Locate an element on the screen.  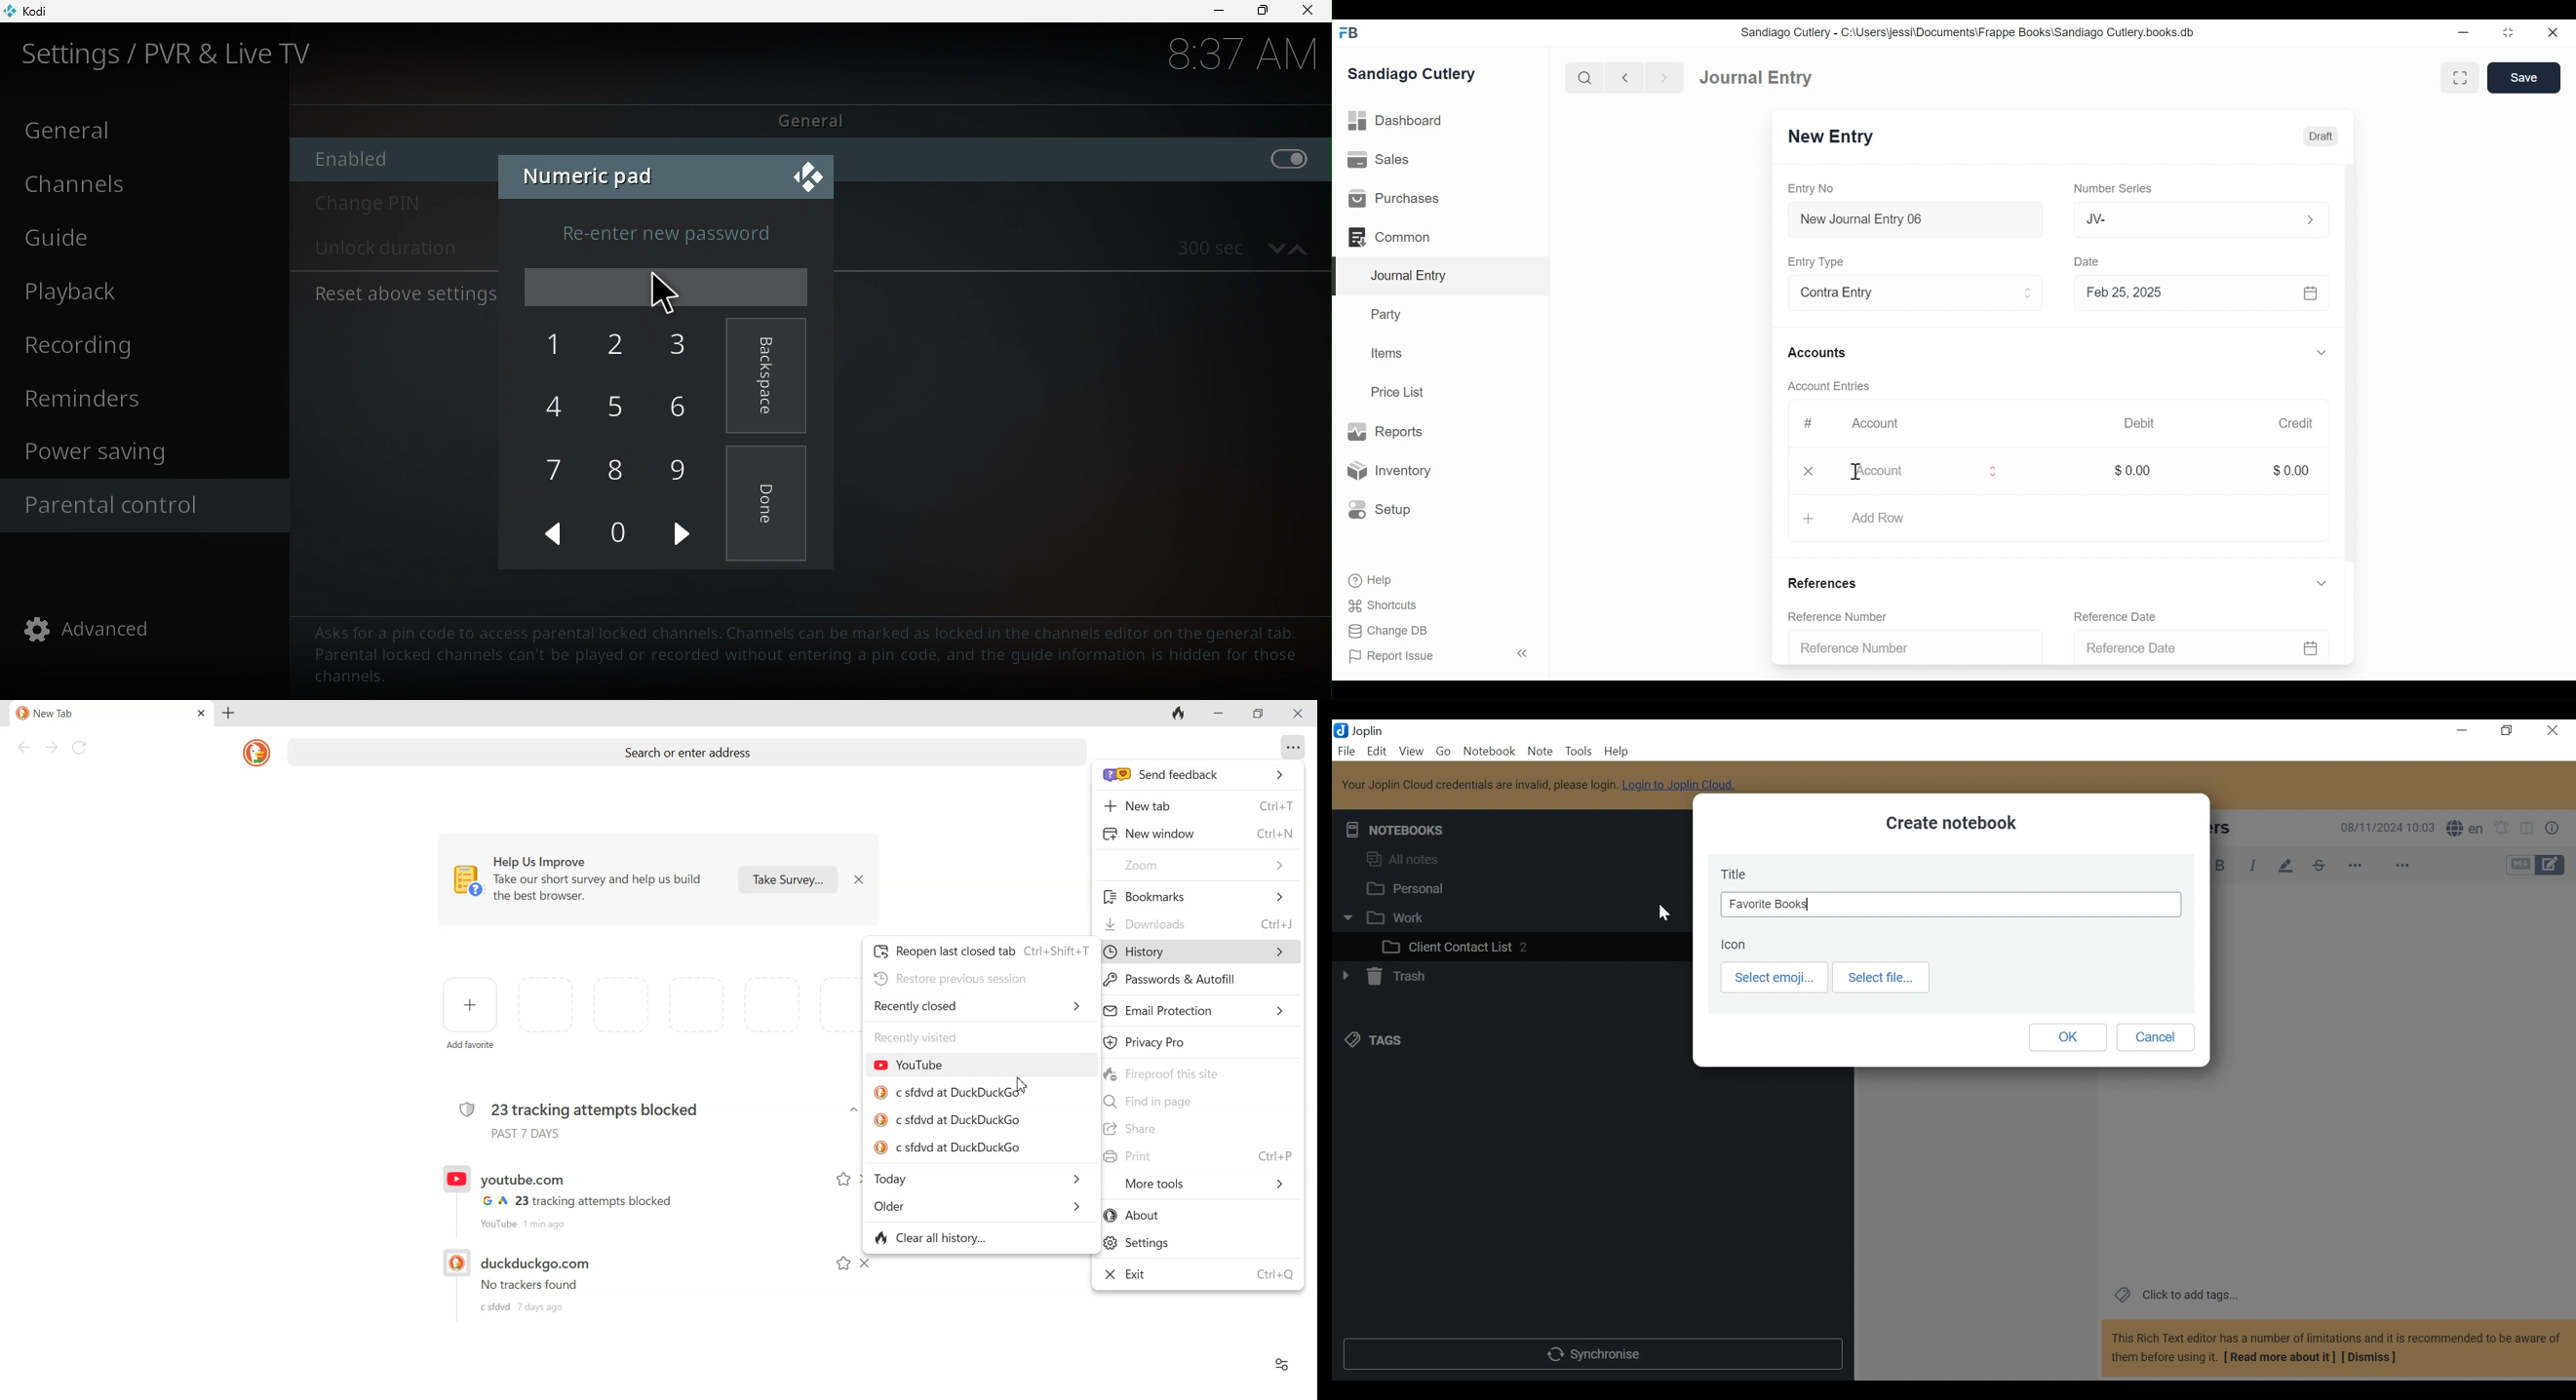
Add to favorite is located at coordinates (843, 1180).